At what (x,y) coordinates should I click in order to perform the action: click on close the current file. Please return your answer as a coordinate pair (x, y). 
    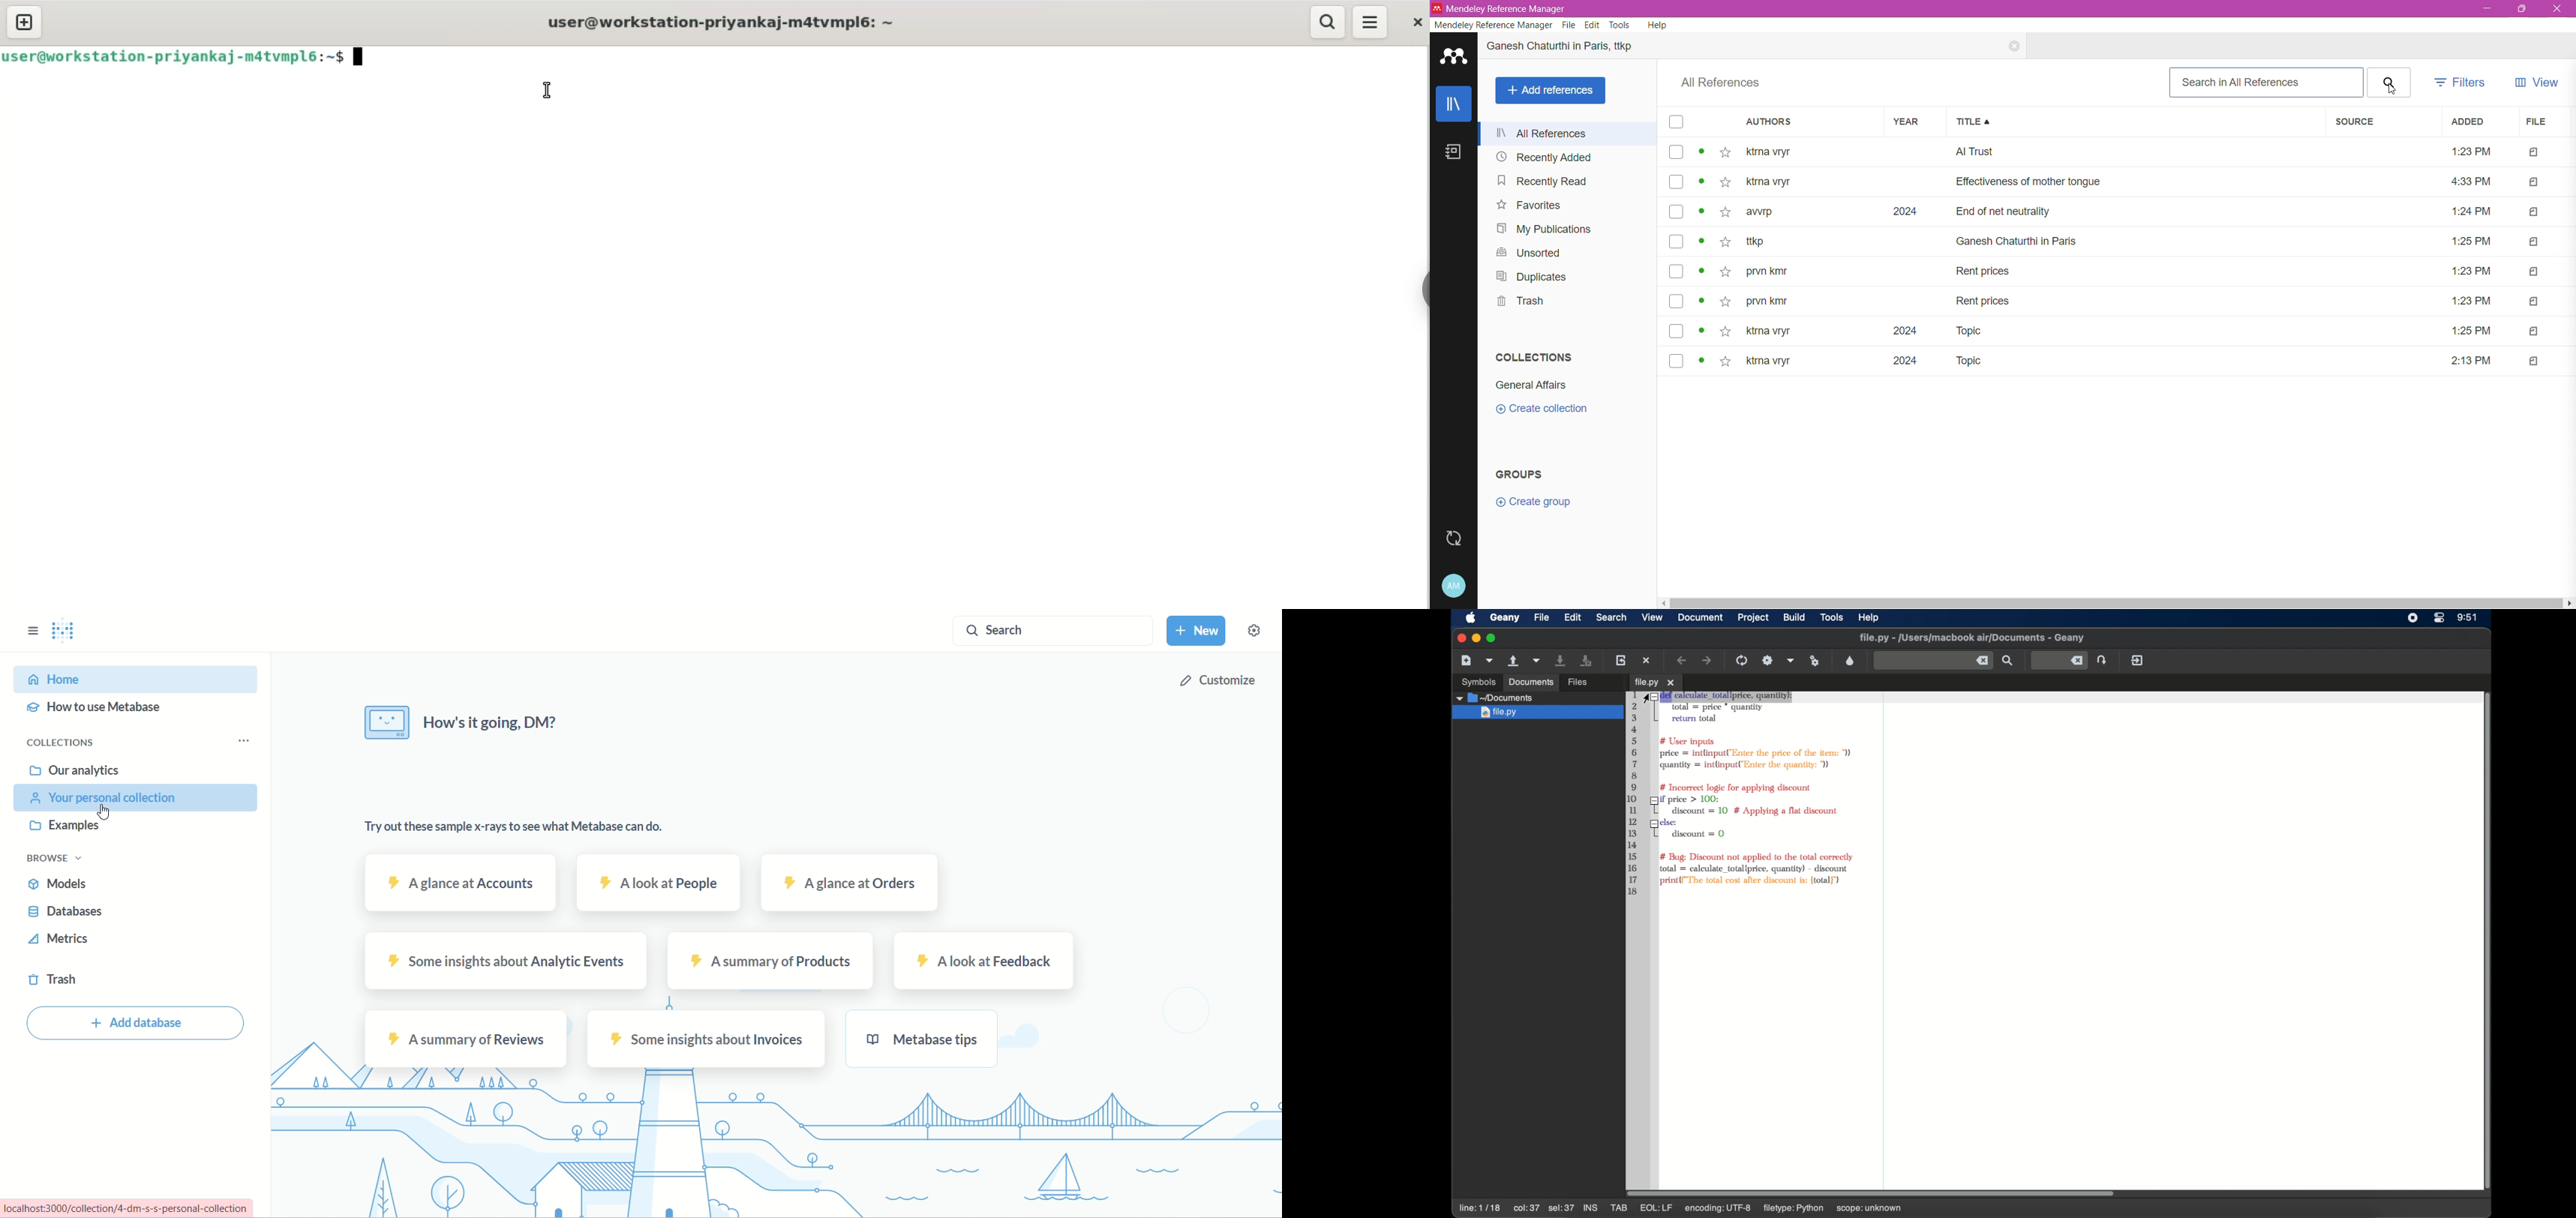
    Looking at the image, I should click on (1647, 660).